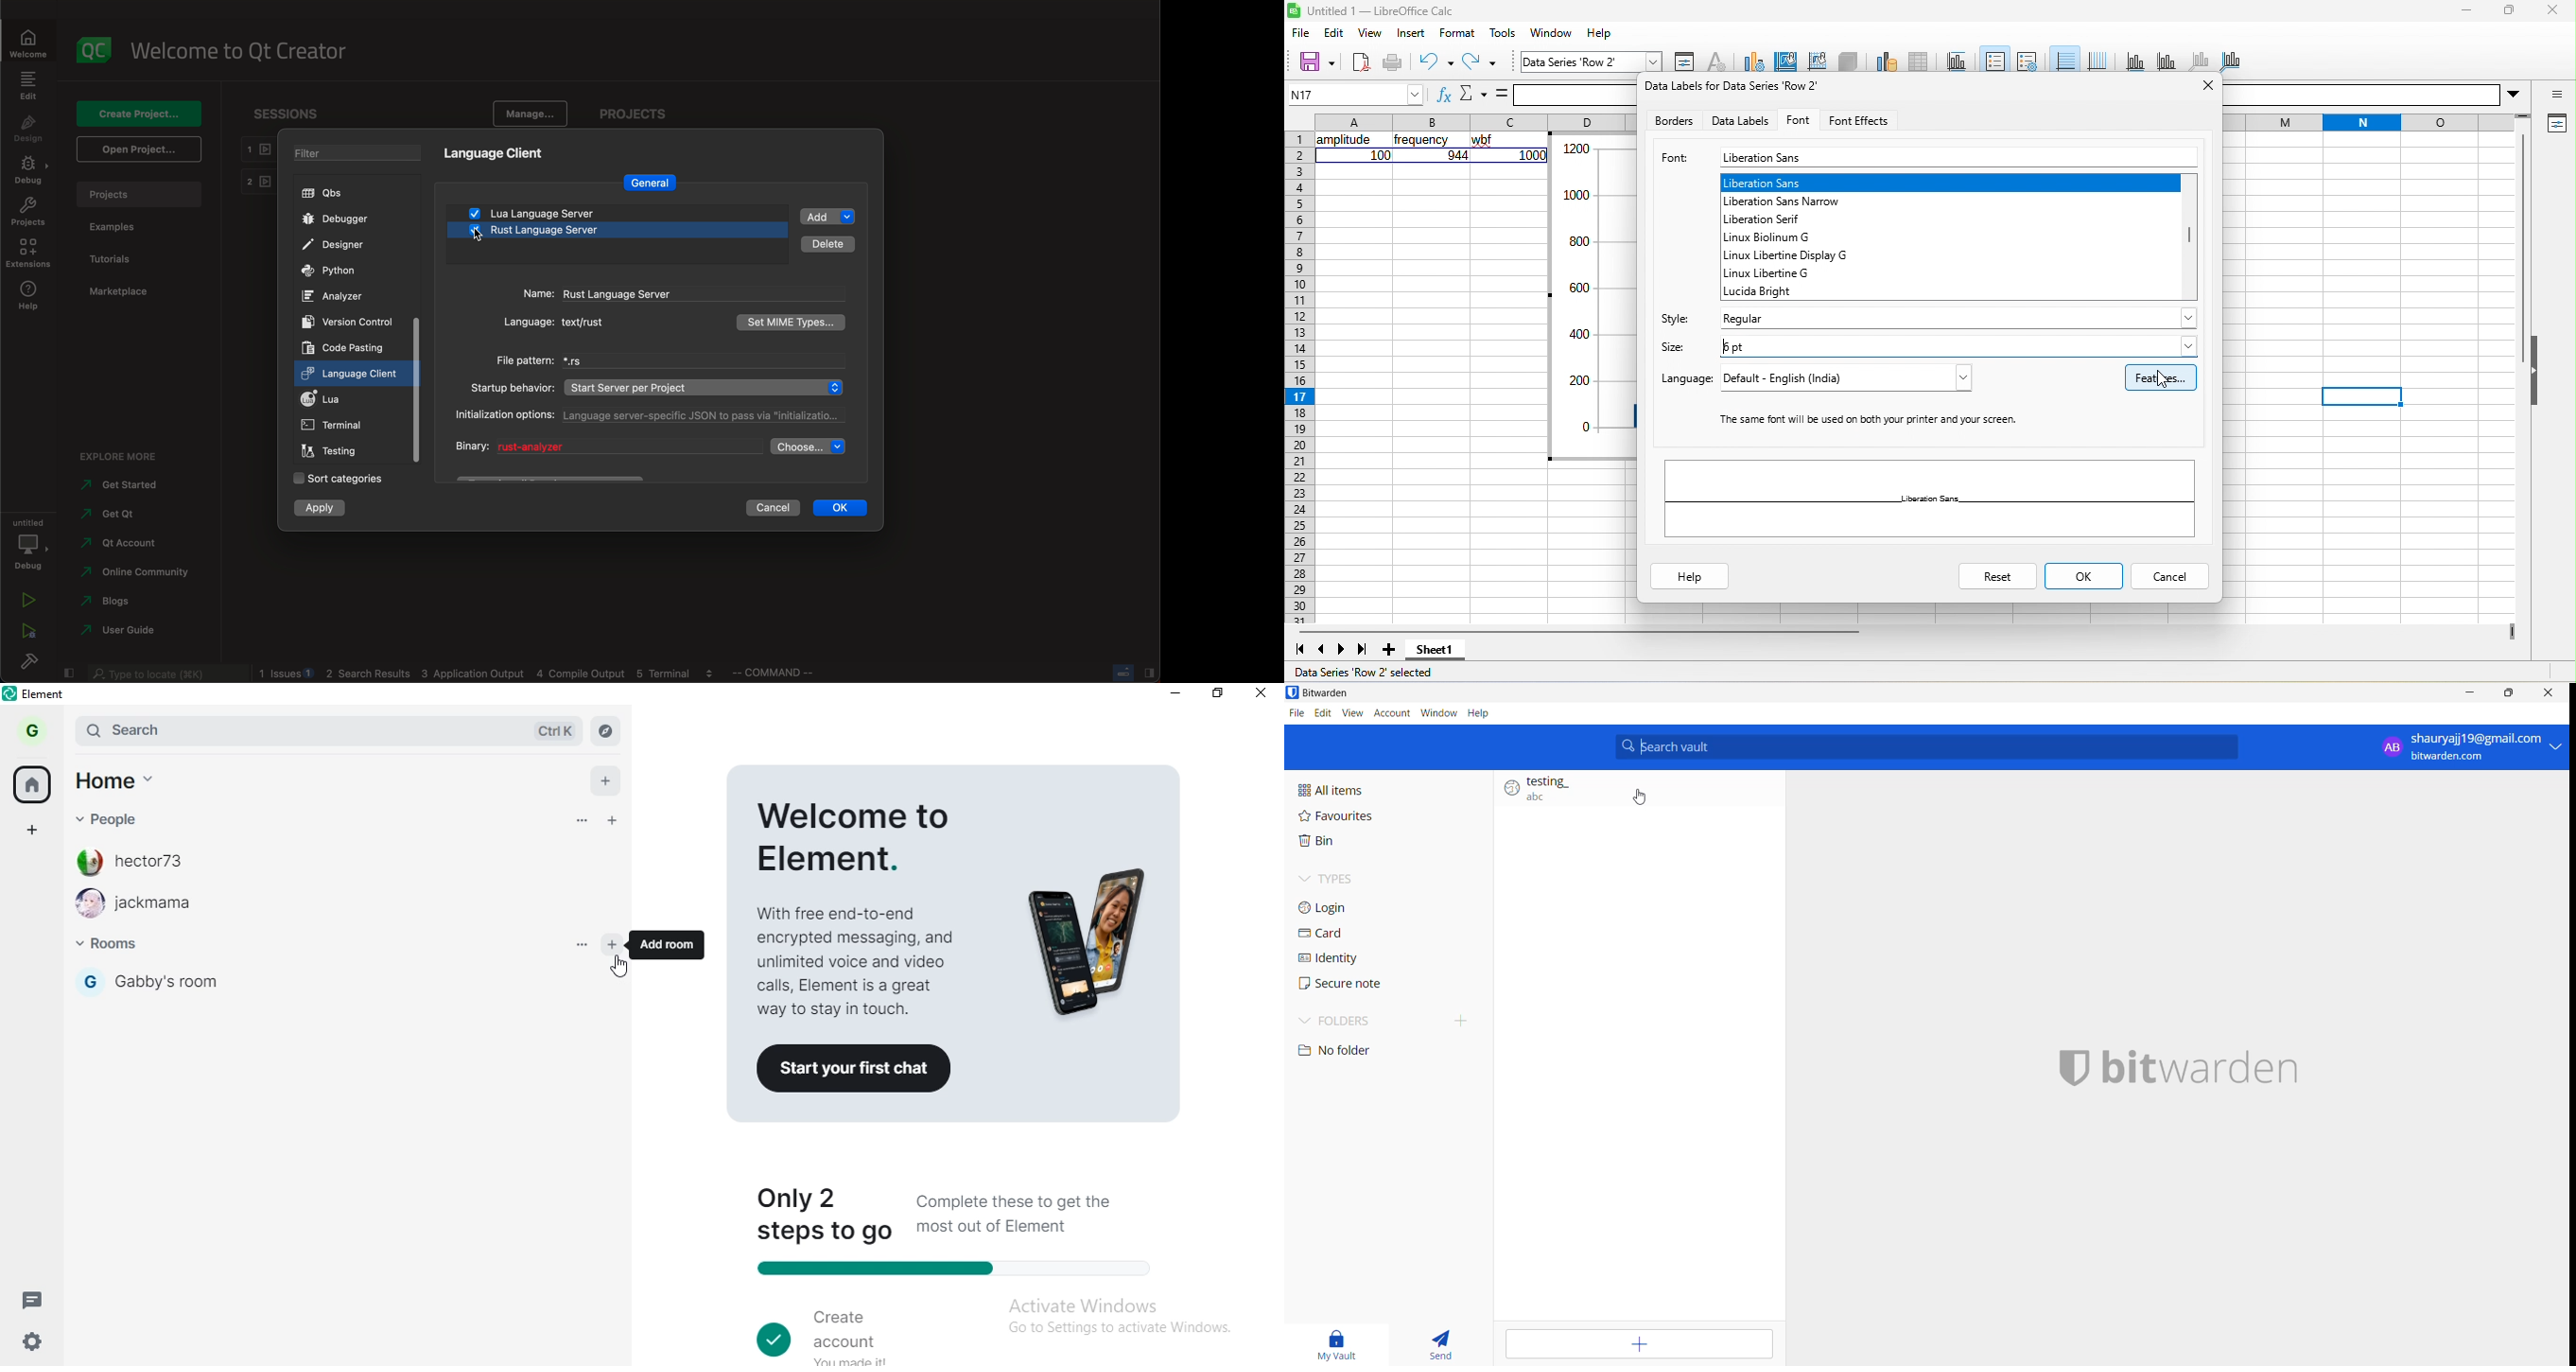 The height and width of the screenshot is (1372, 2576). I want to click on N17, so click(1353, 93).